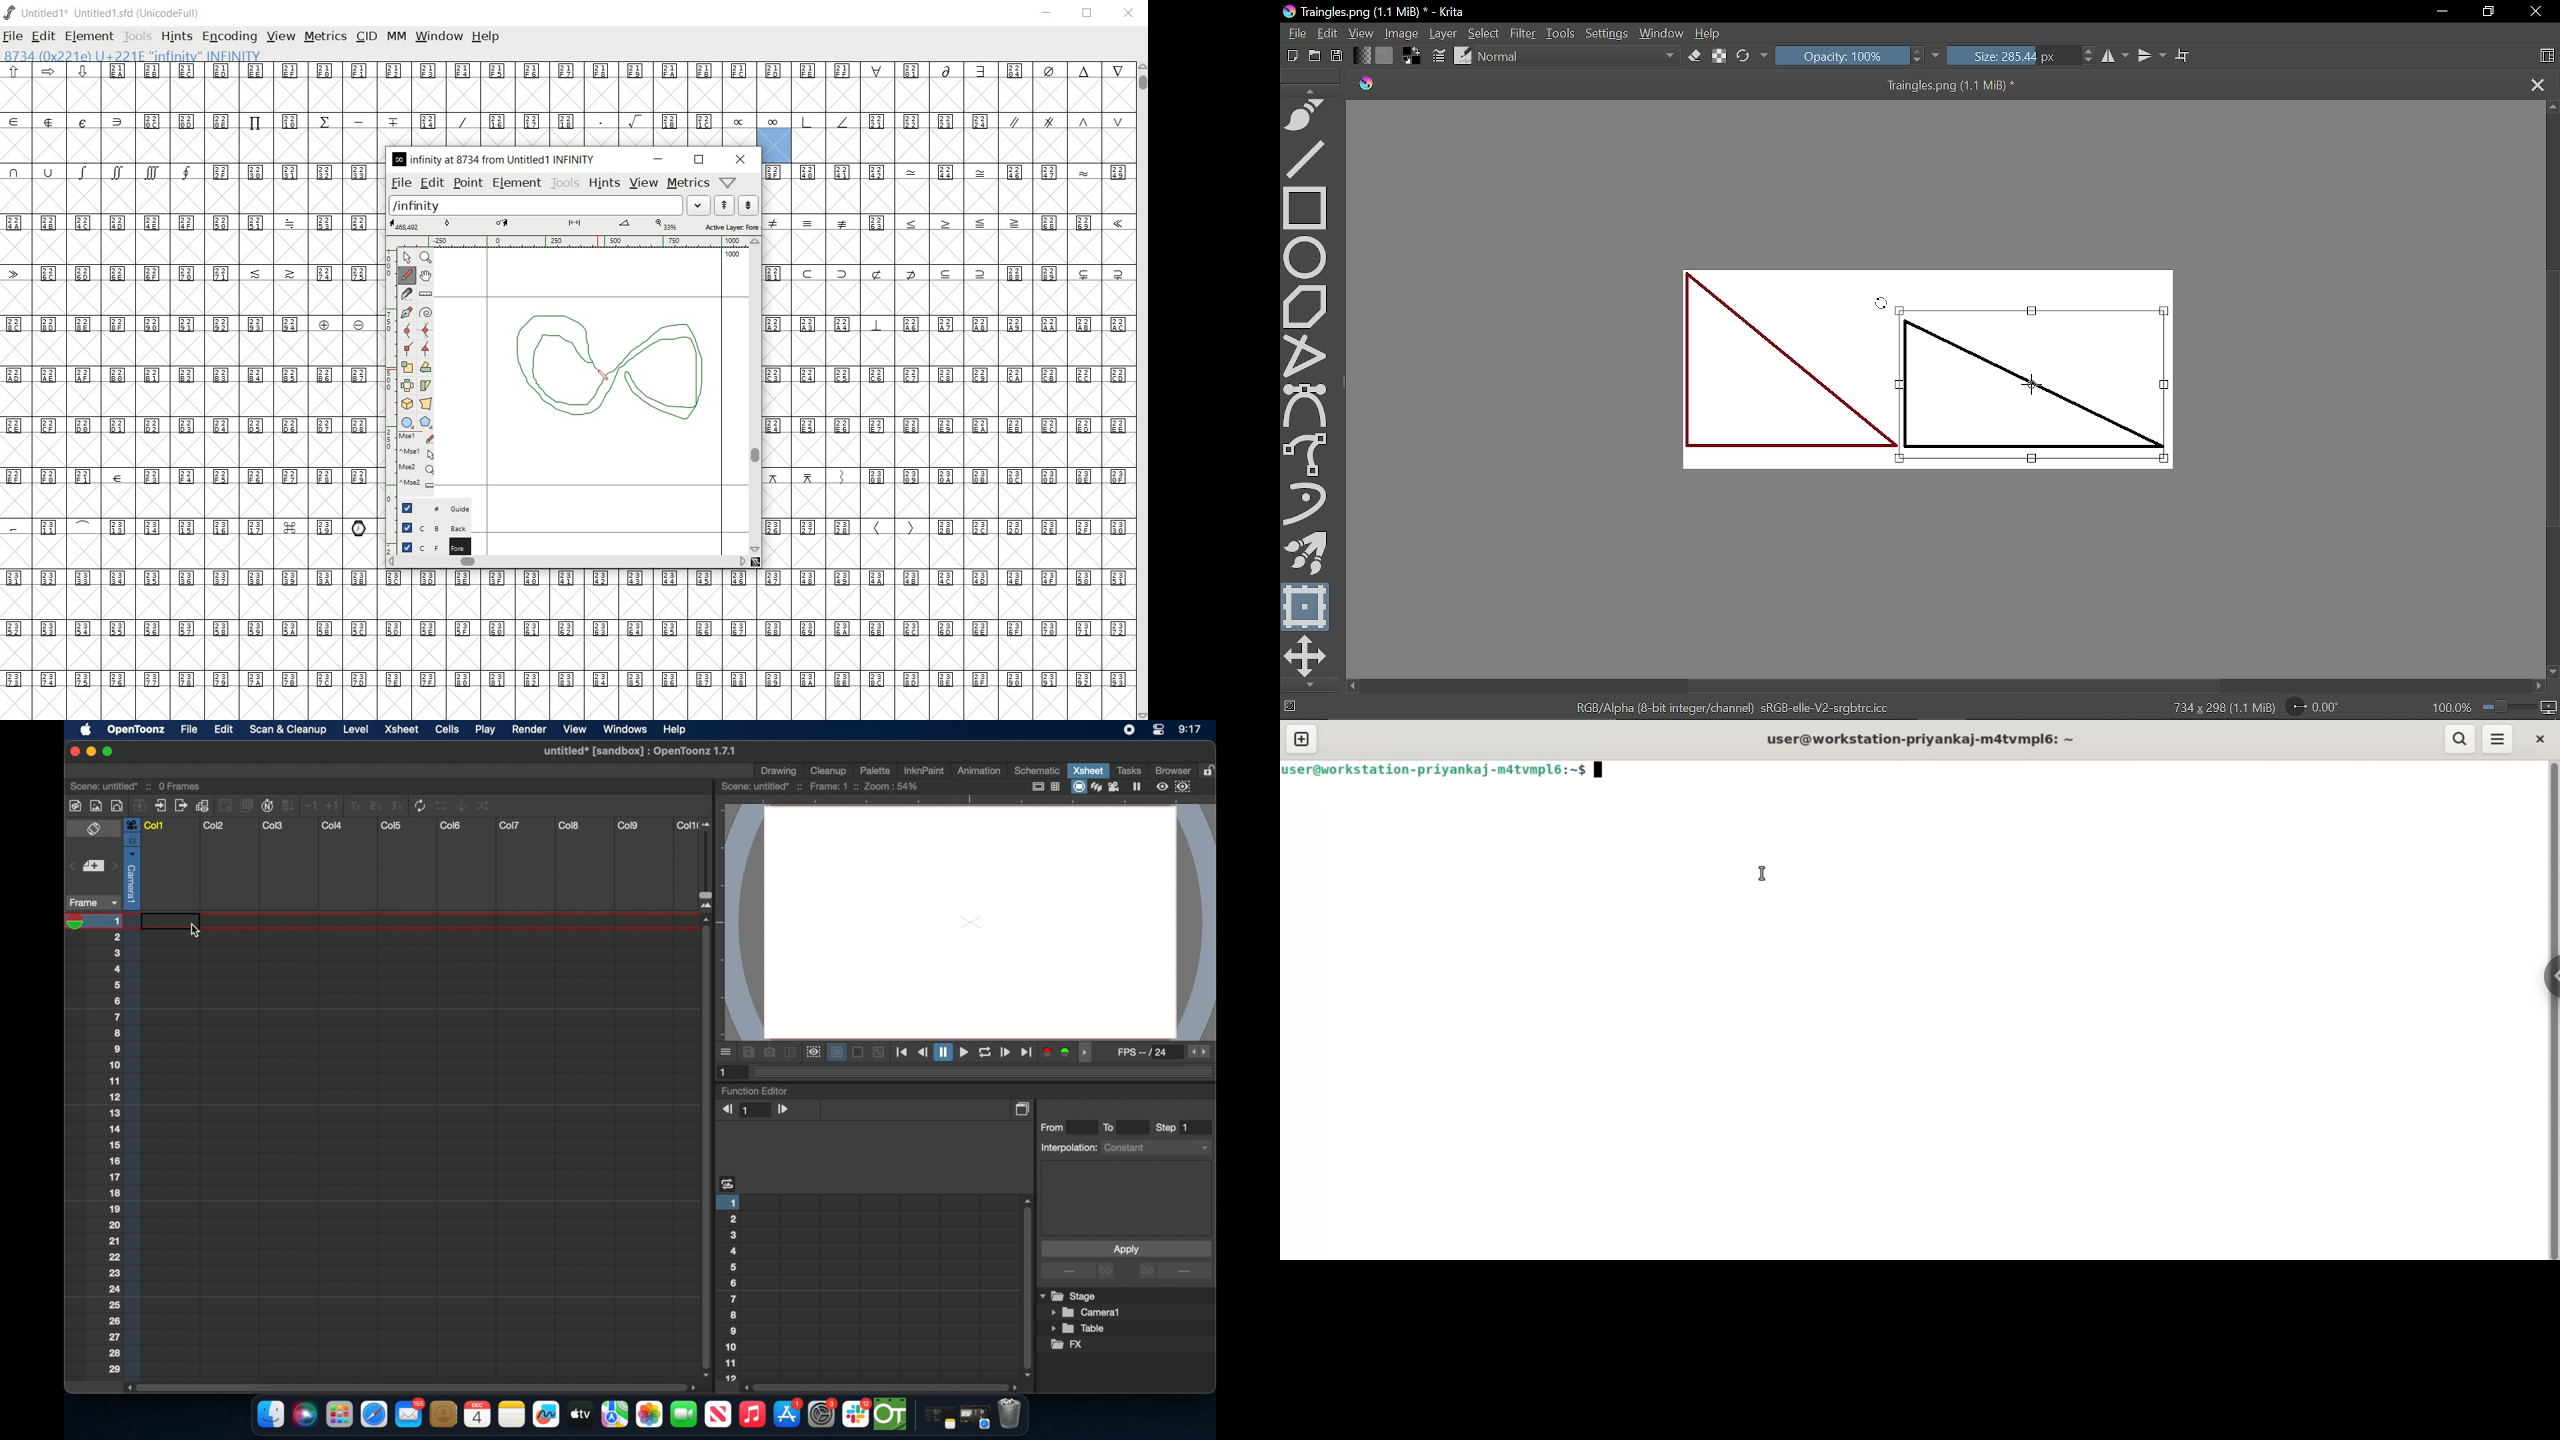 Image resolution: width=2576 pixels, height=1456 pixels. I want to click on search, so click(2459, 738).